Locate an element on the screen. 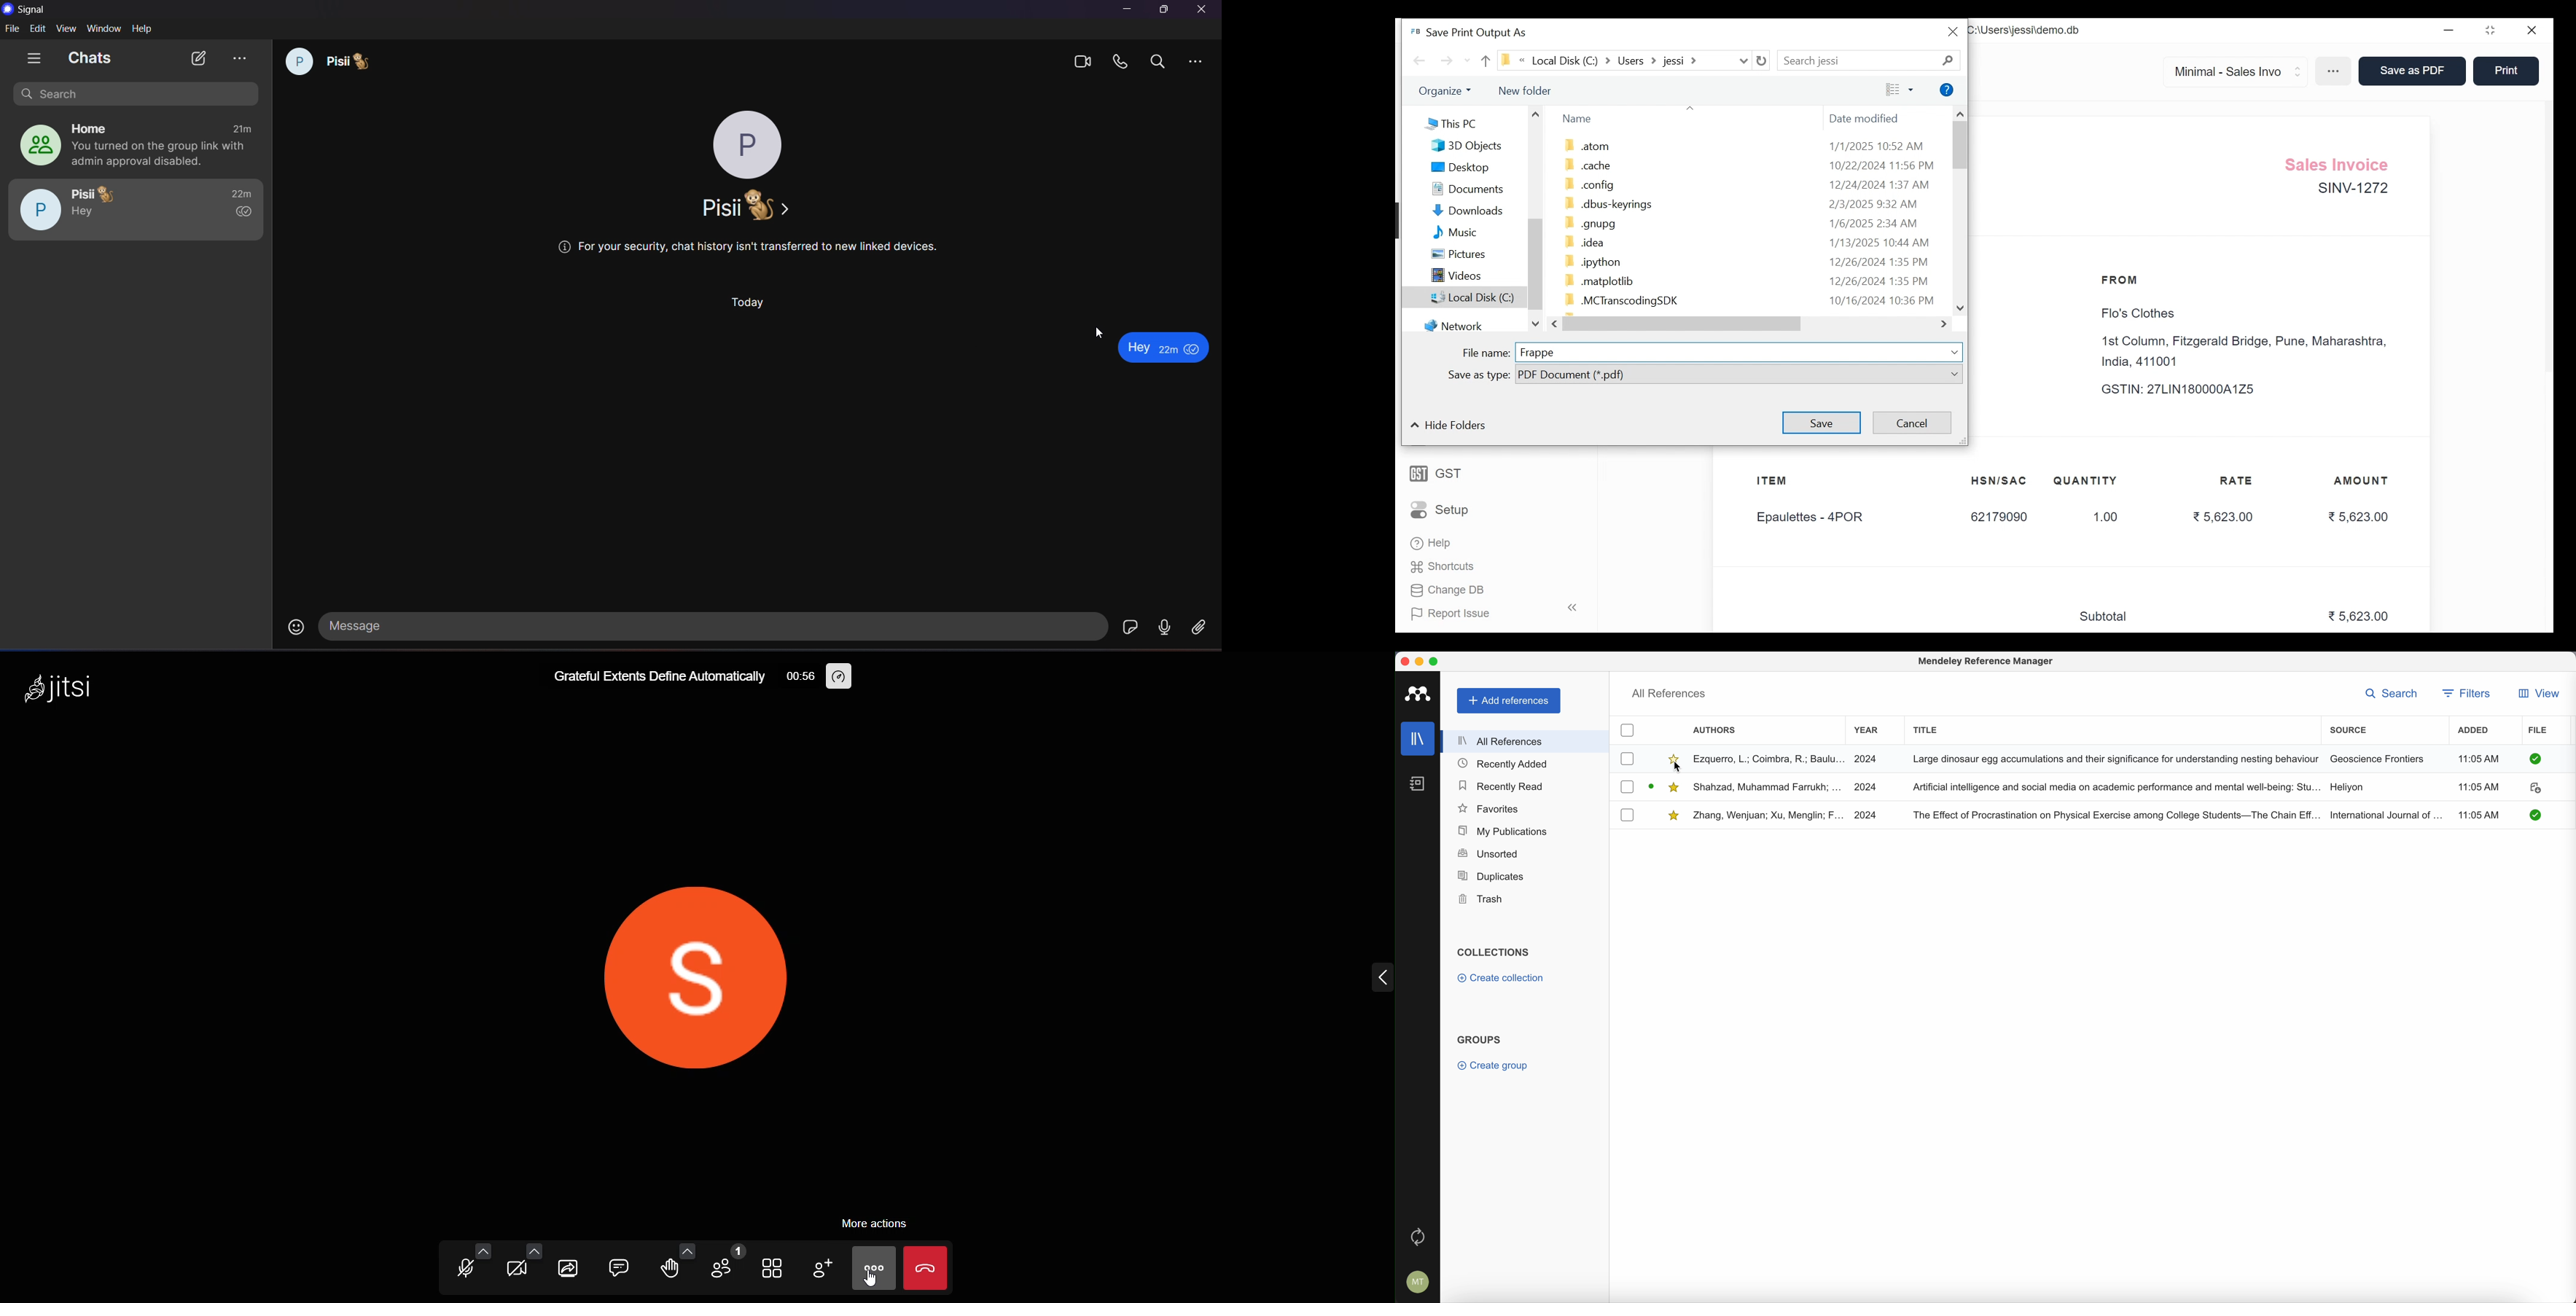 This screenshot has width=2576, height=1316. chats is located at coordinates (91, 57).